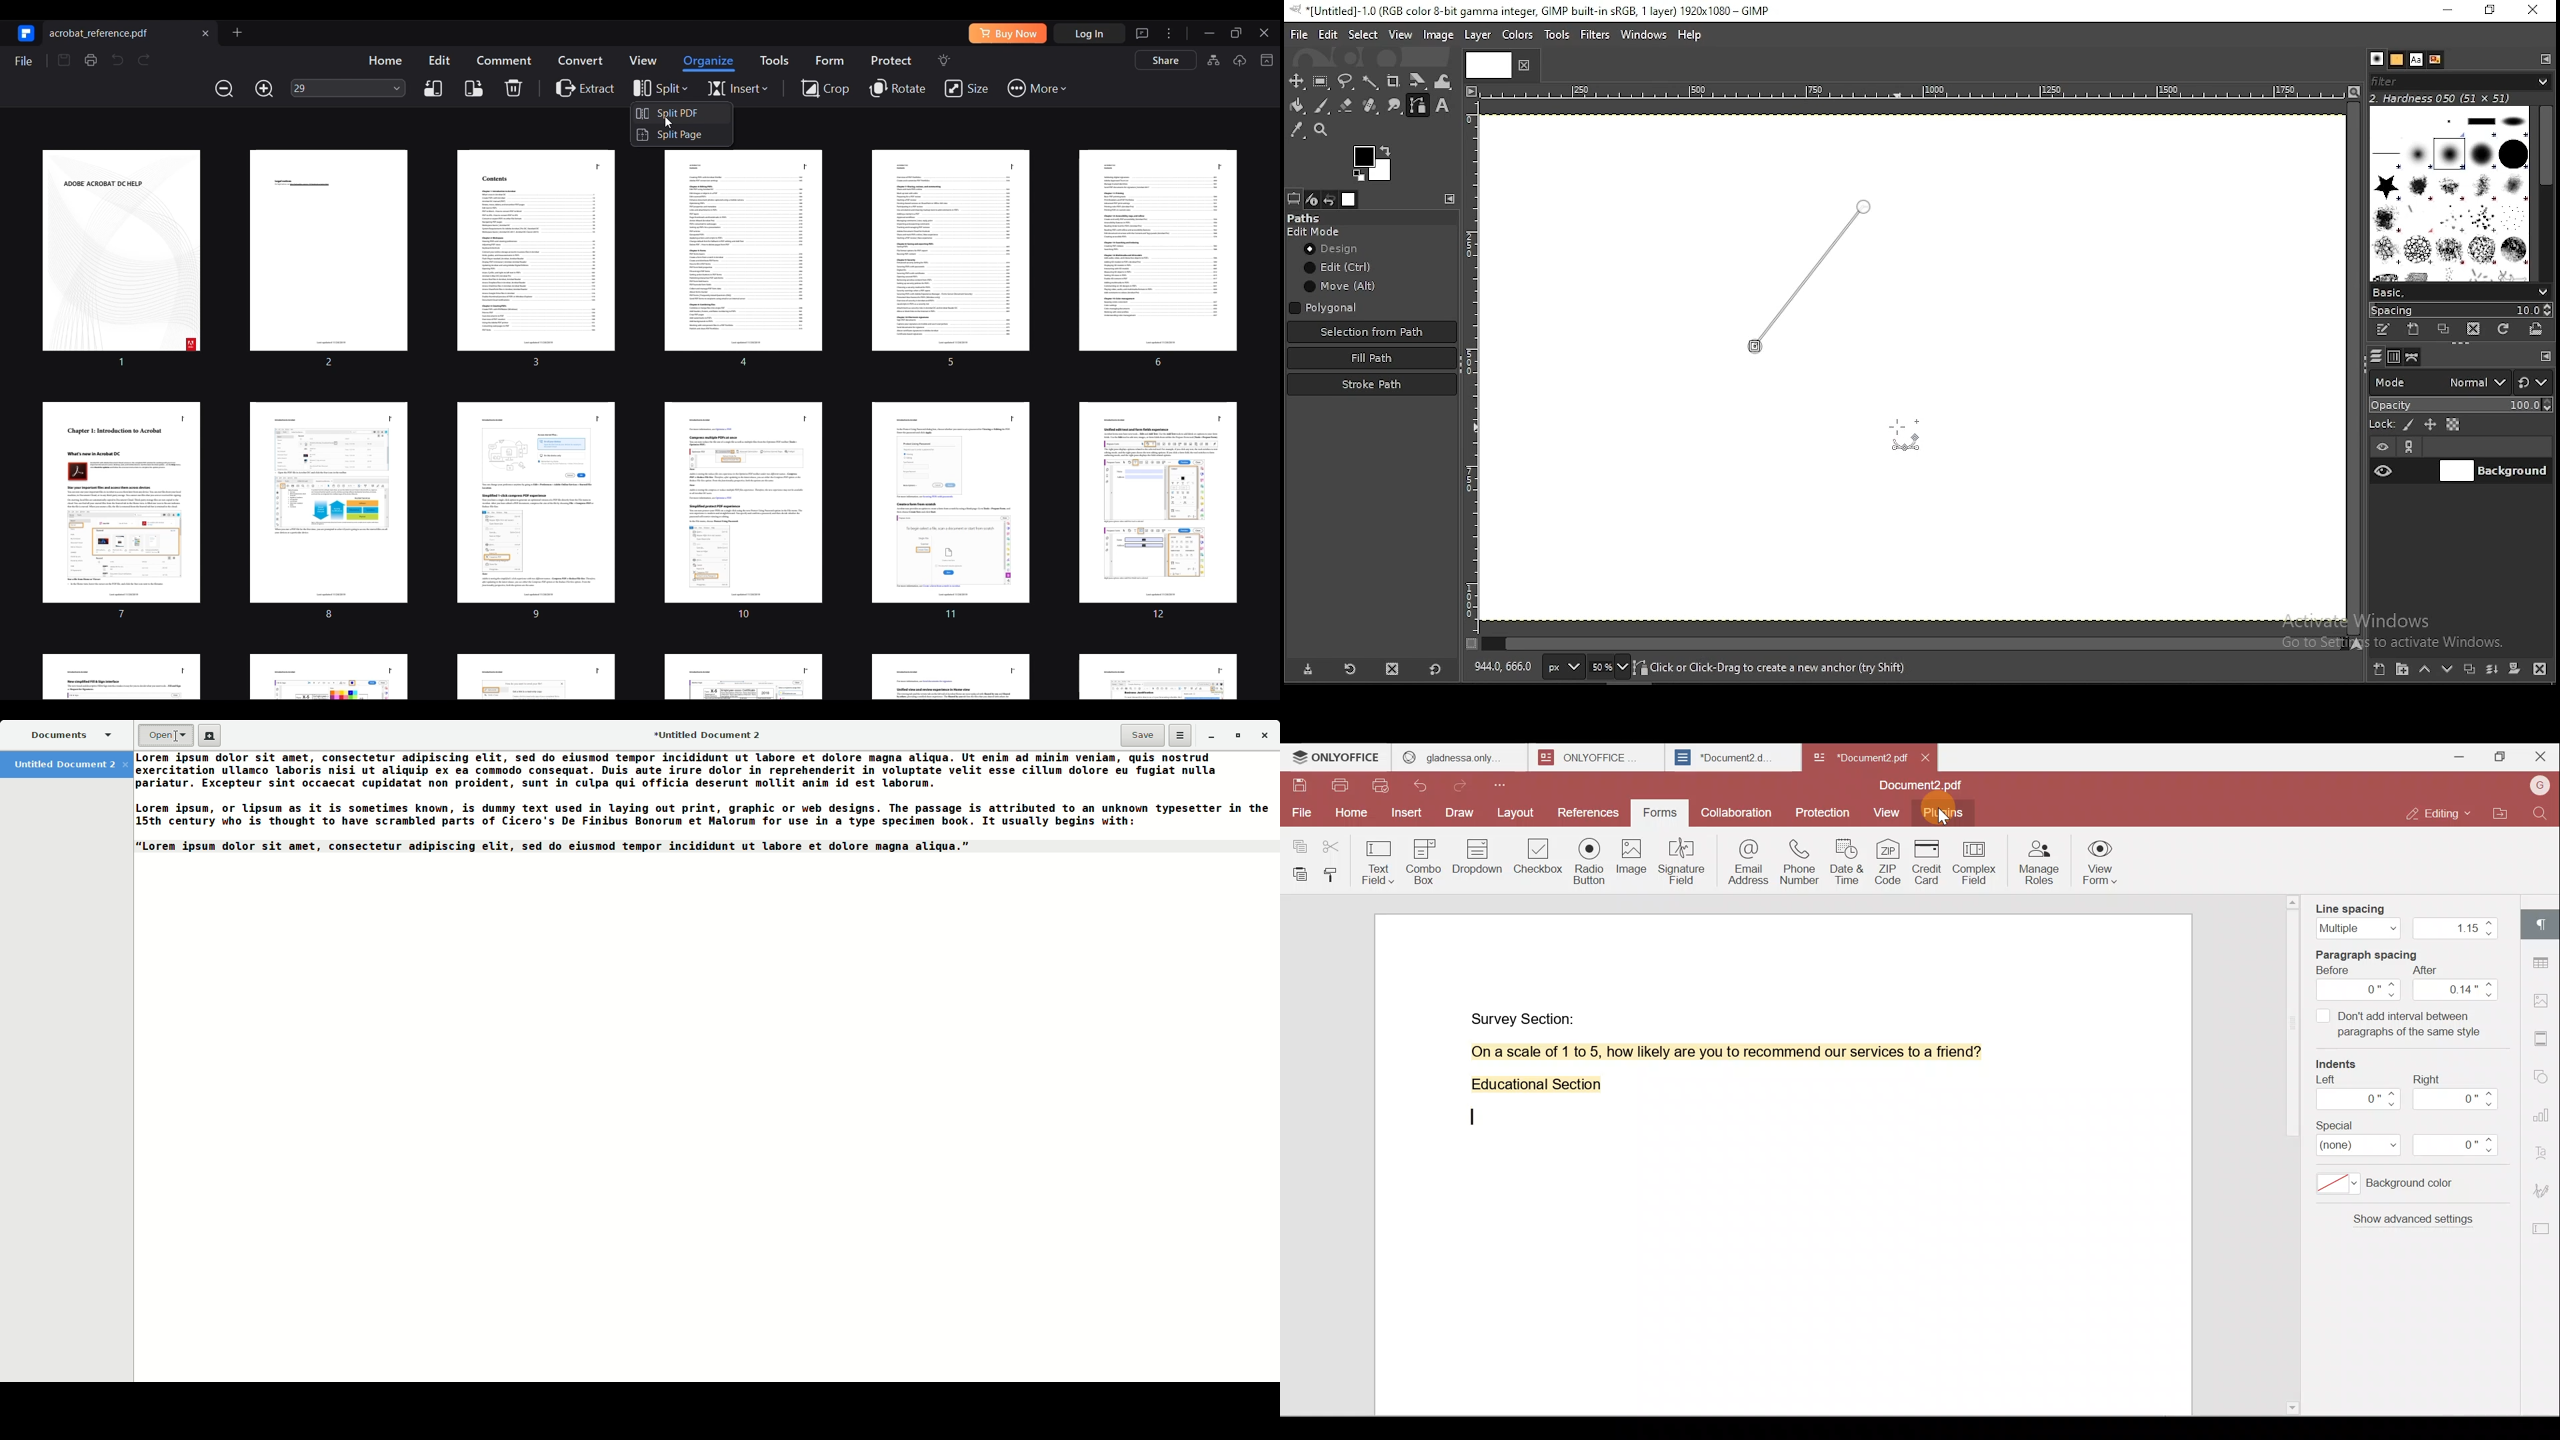  I want to click on heal tool, so click(1371, 107).